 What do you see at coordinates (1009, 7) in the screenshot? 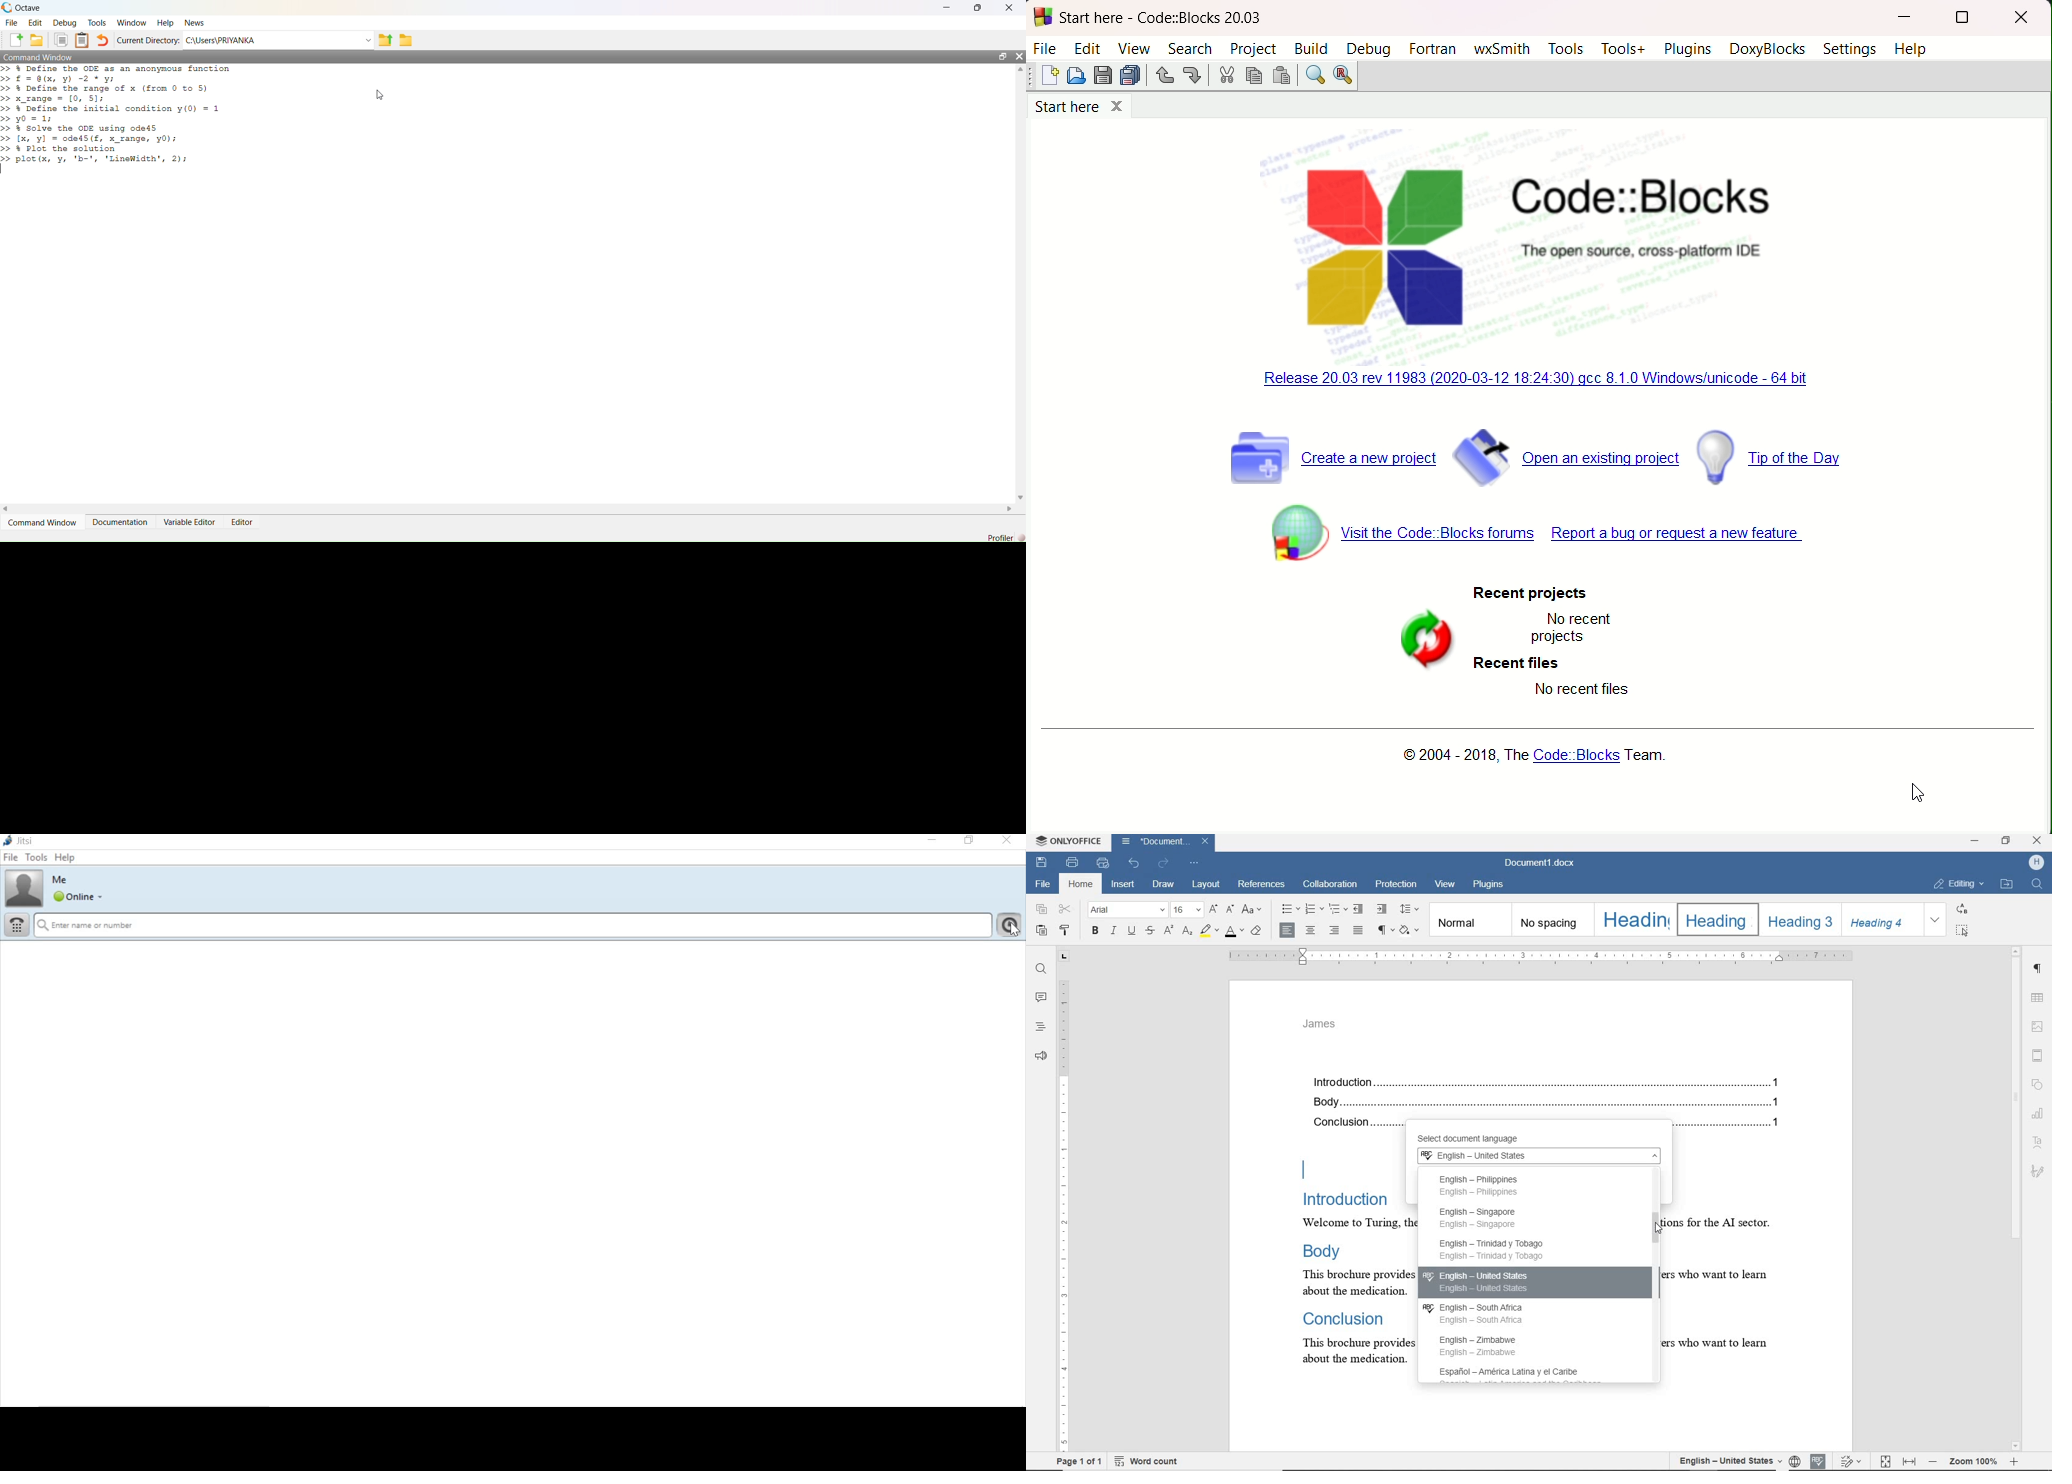
I see `close` at bounding box center [1009, 7].